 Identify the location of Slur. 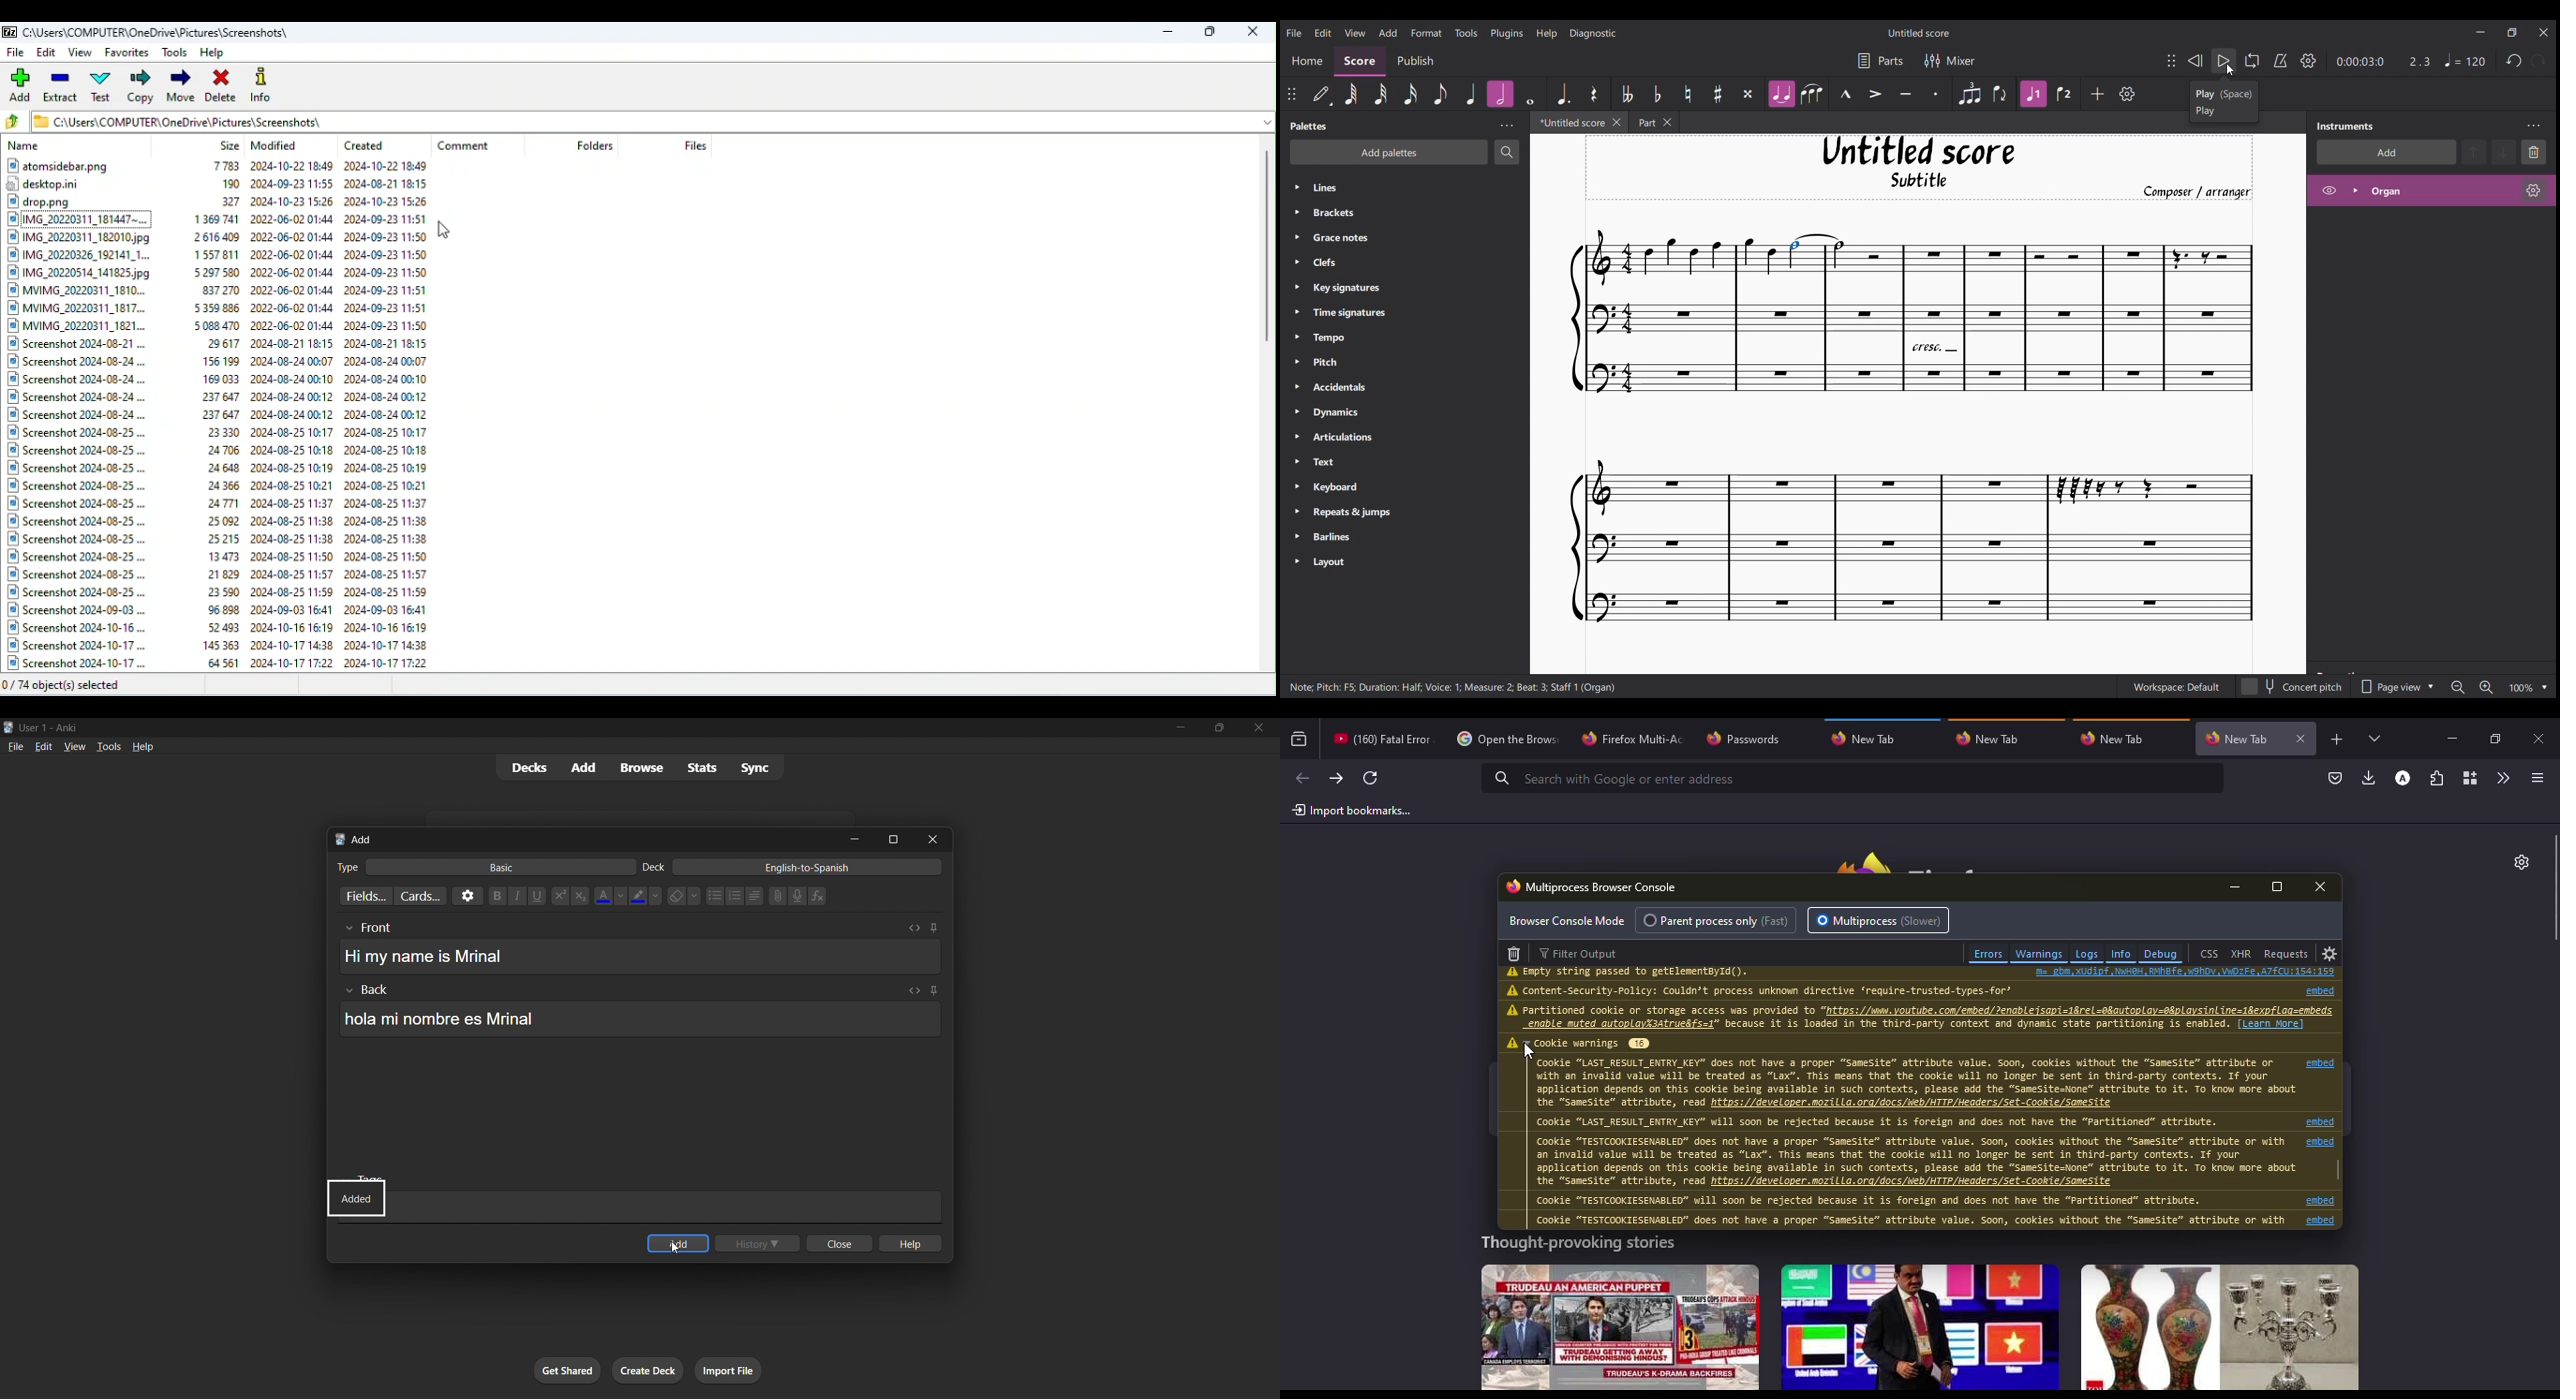
(1812, 94).